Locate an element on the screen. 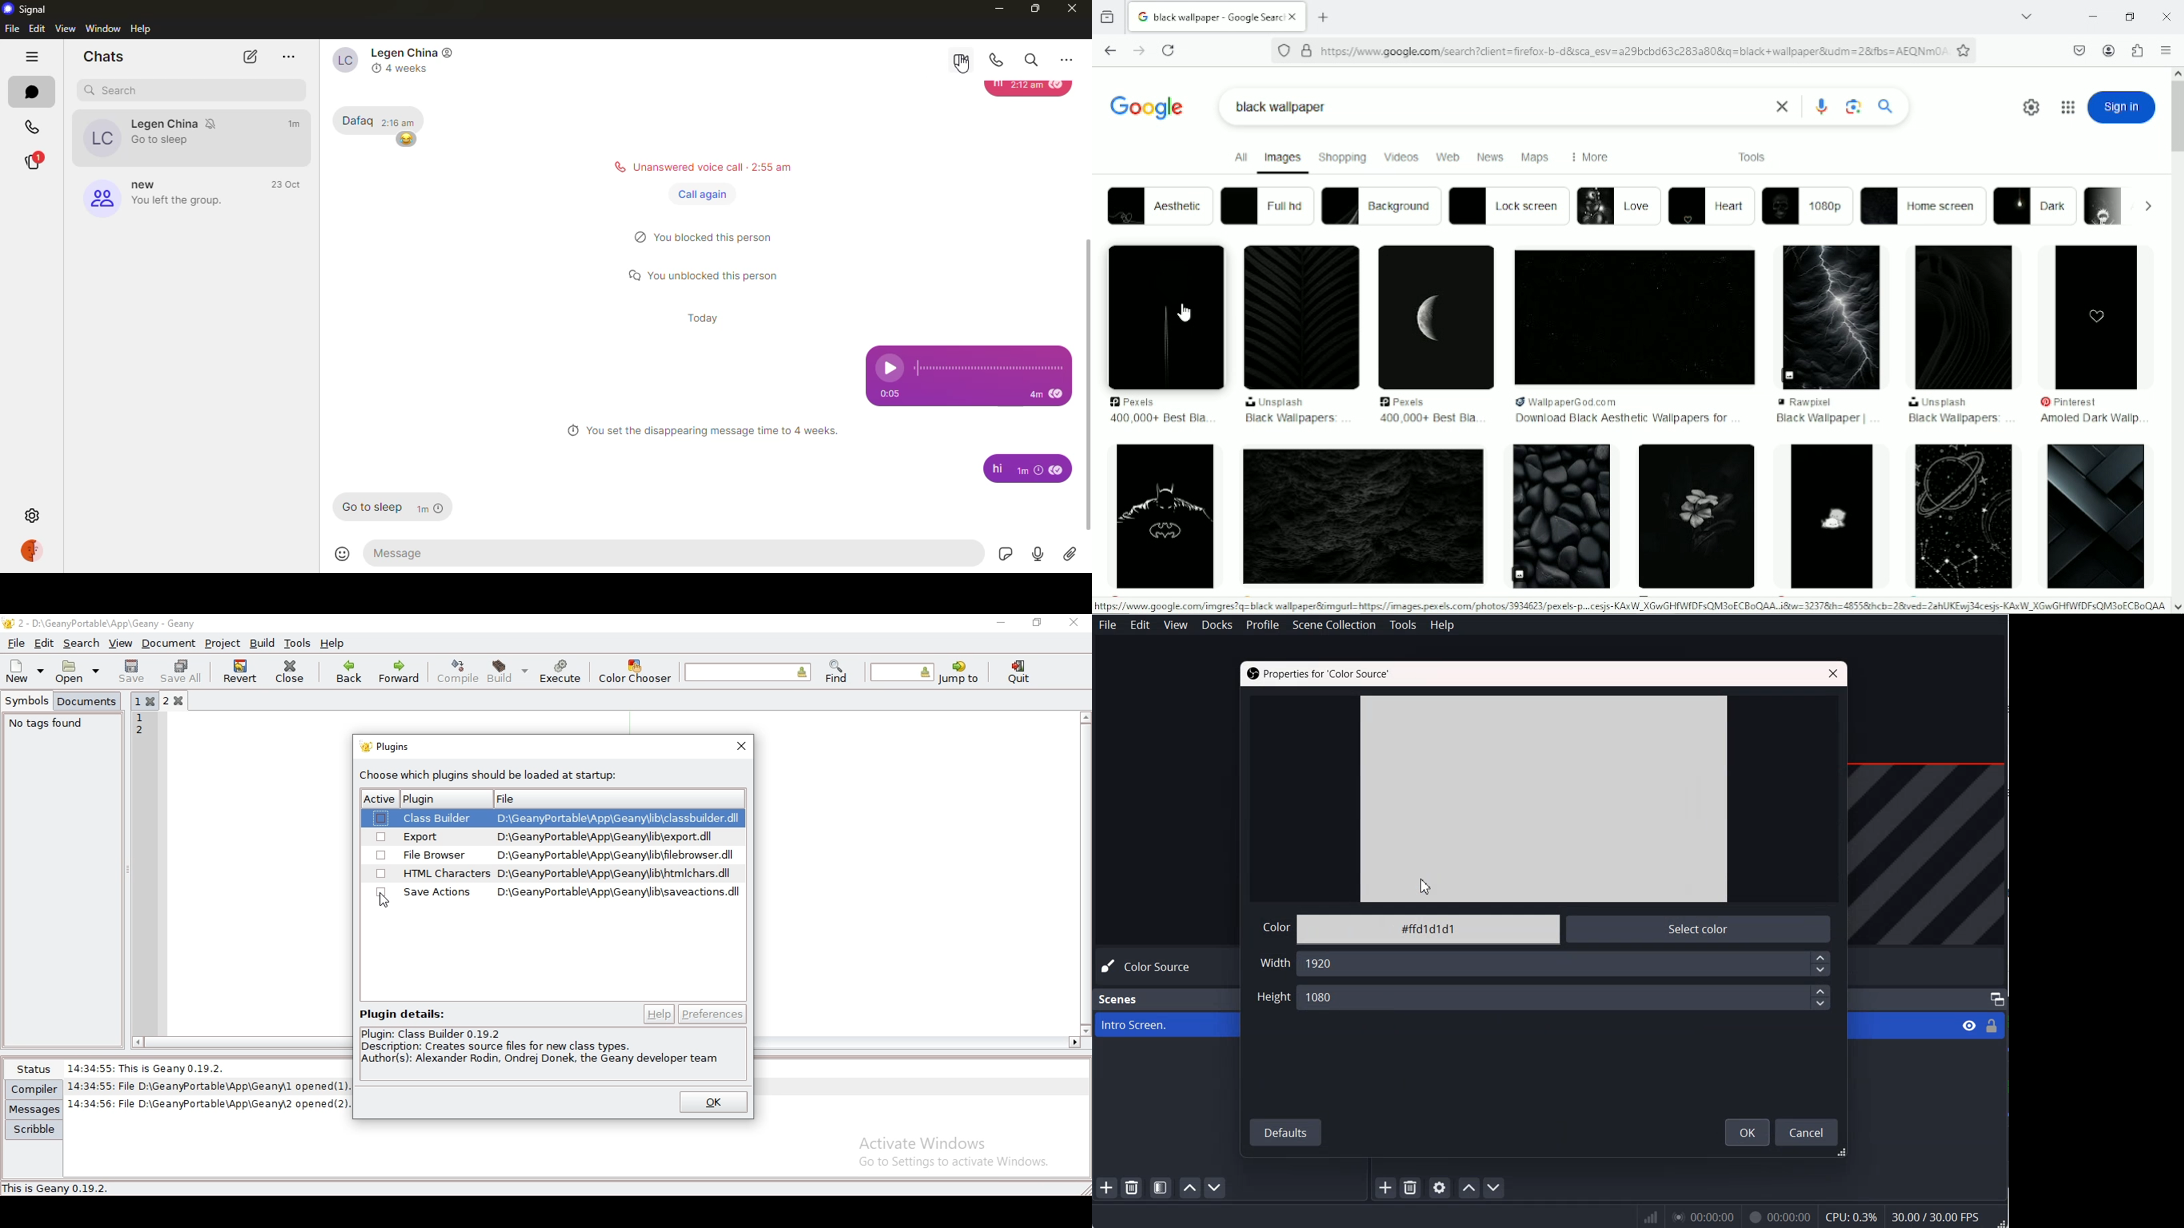 This screenshot has width=2184, height=1232. 4 weeks is located at coordinates (410, 68).